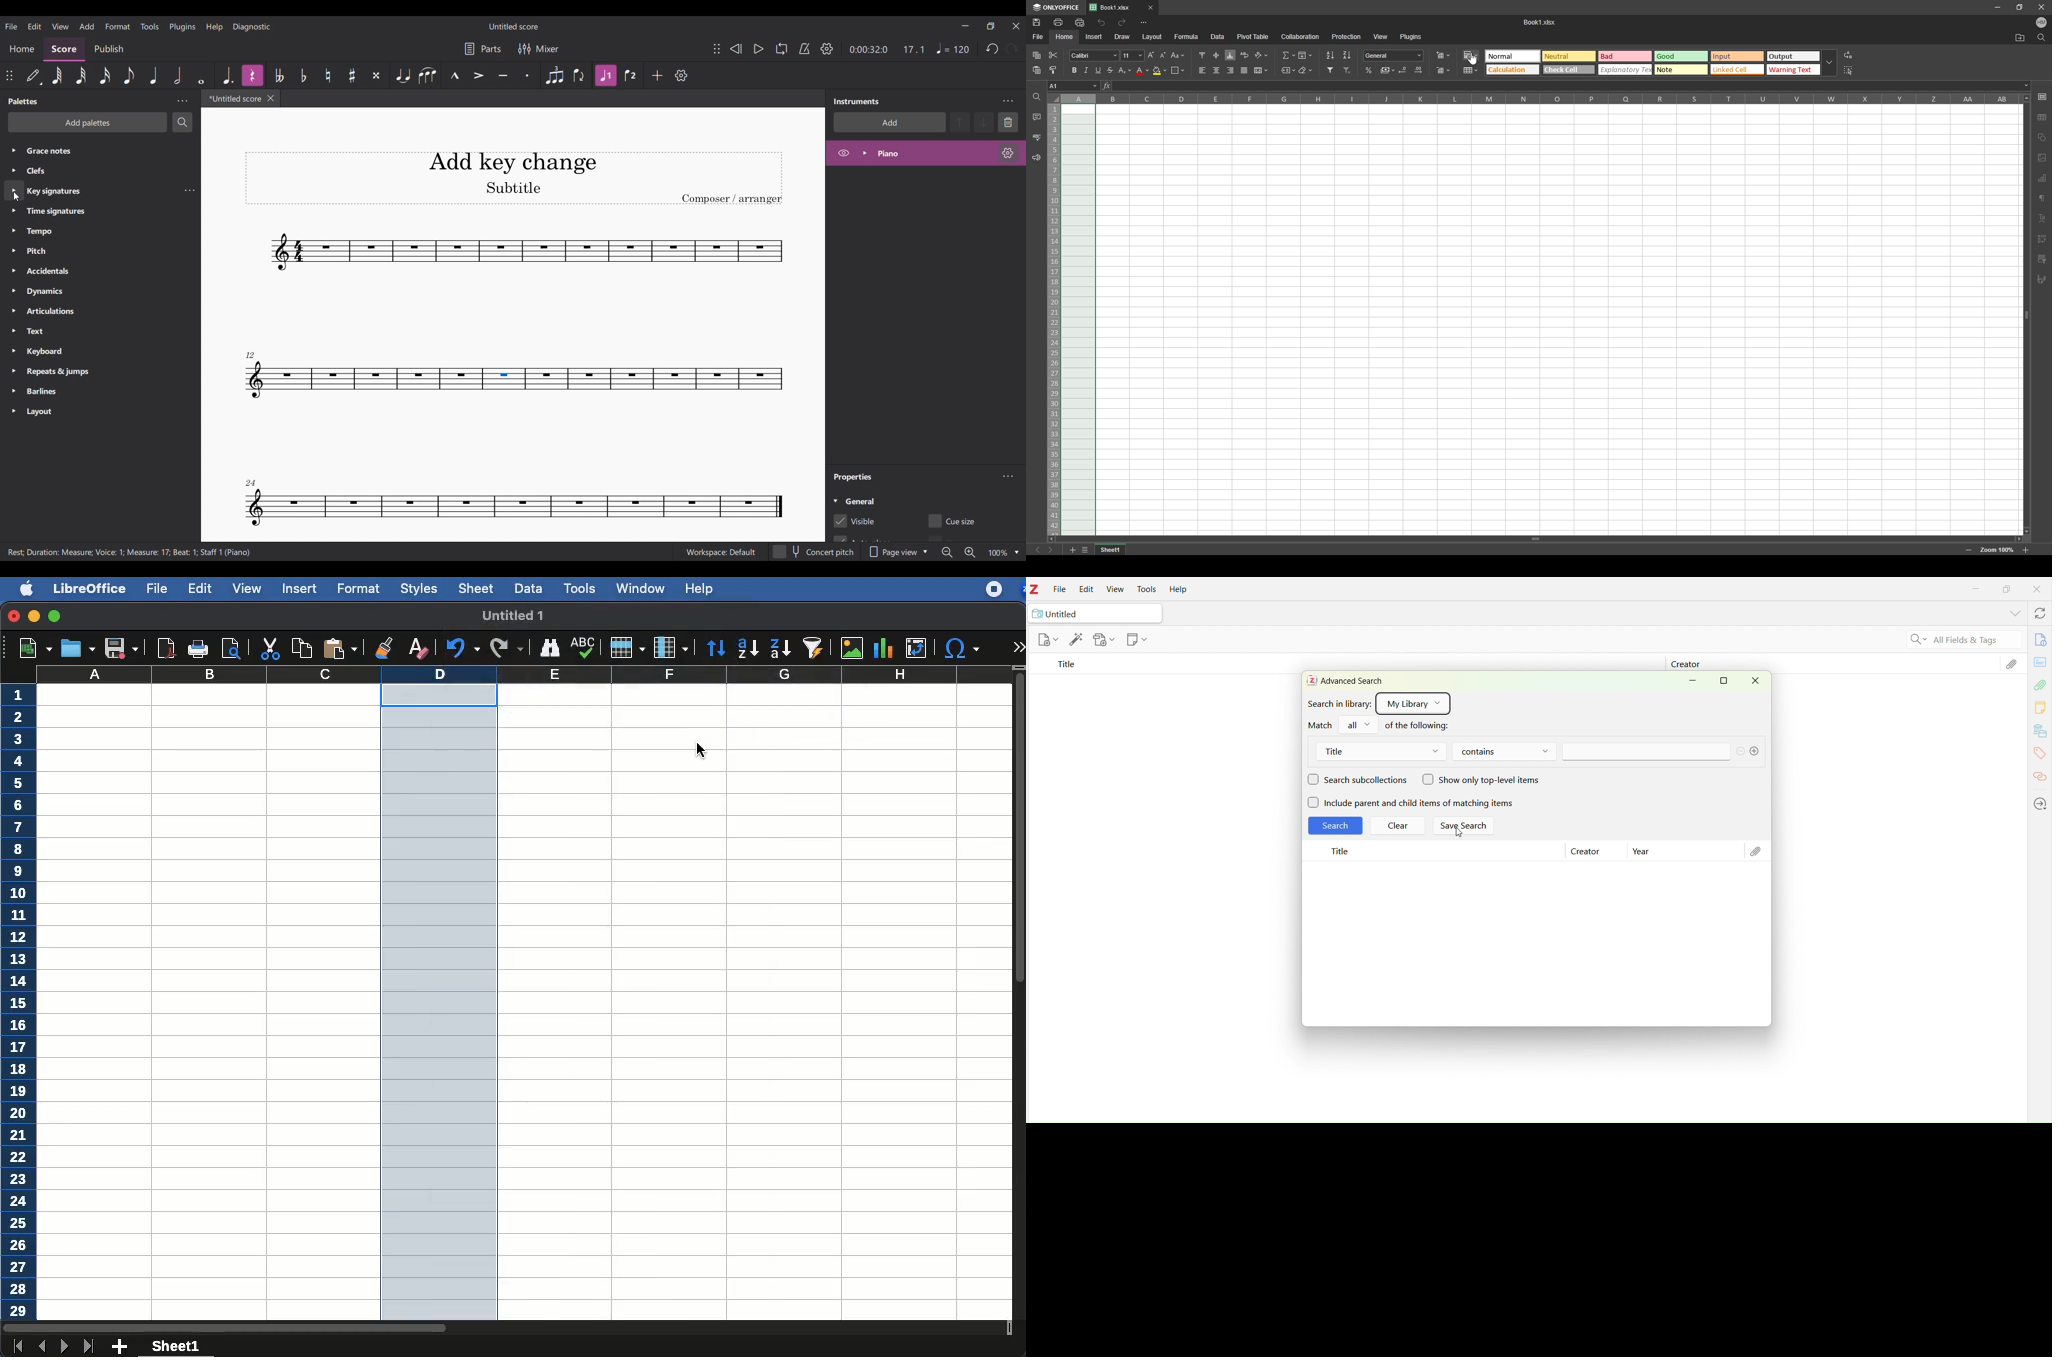 The height and width of the screenshot is (1372, 2072). What do you see at coordinates (1182, 590) in the screenshot?
I see `Help` at bounding box center [1182, 590].